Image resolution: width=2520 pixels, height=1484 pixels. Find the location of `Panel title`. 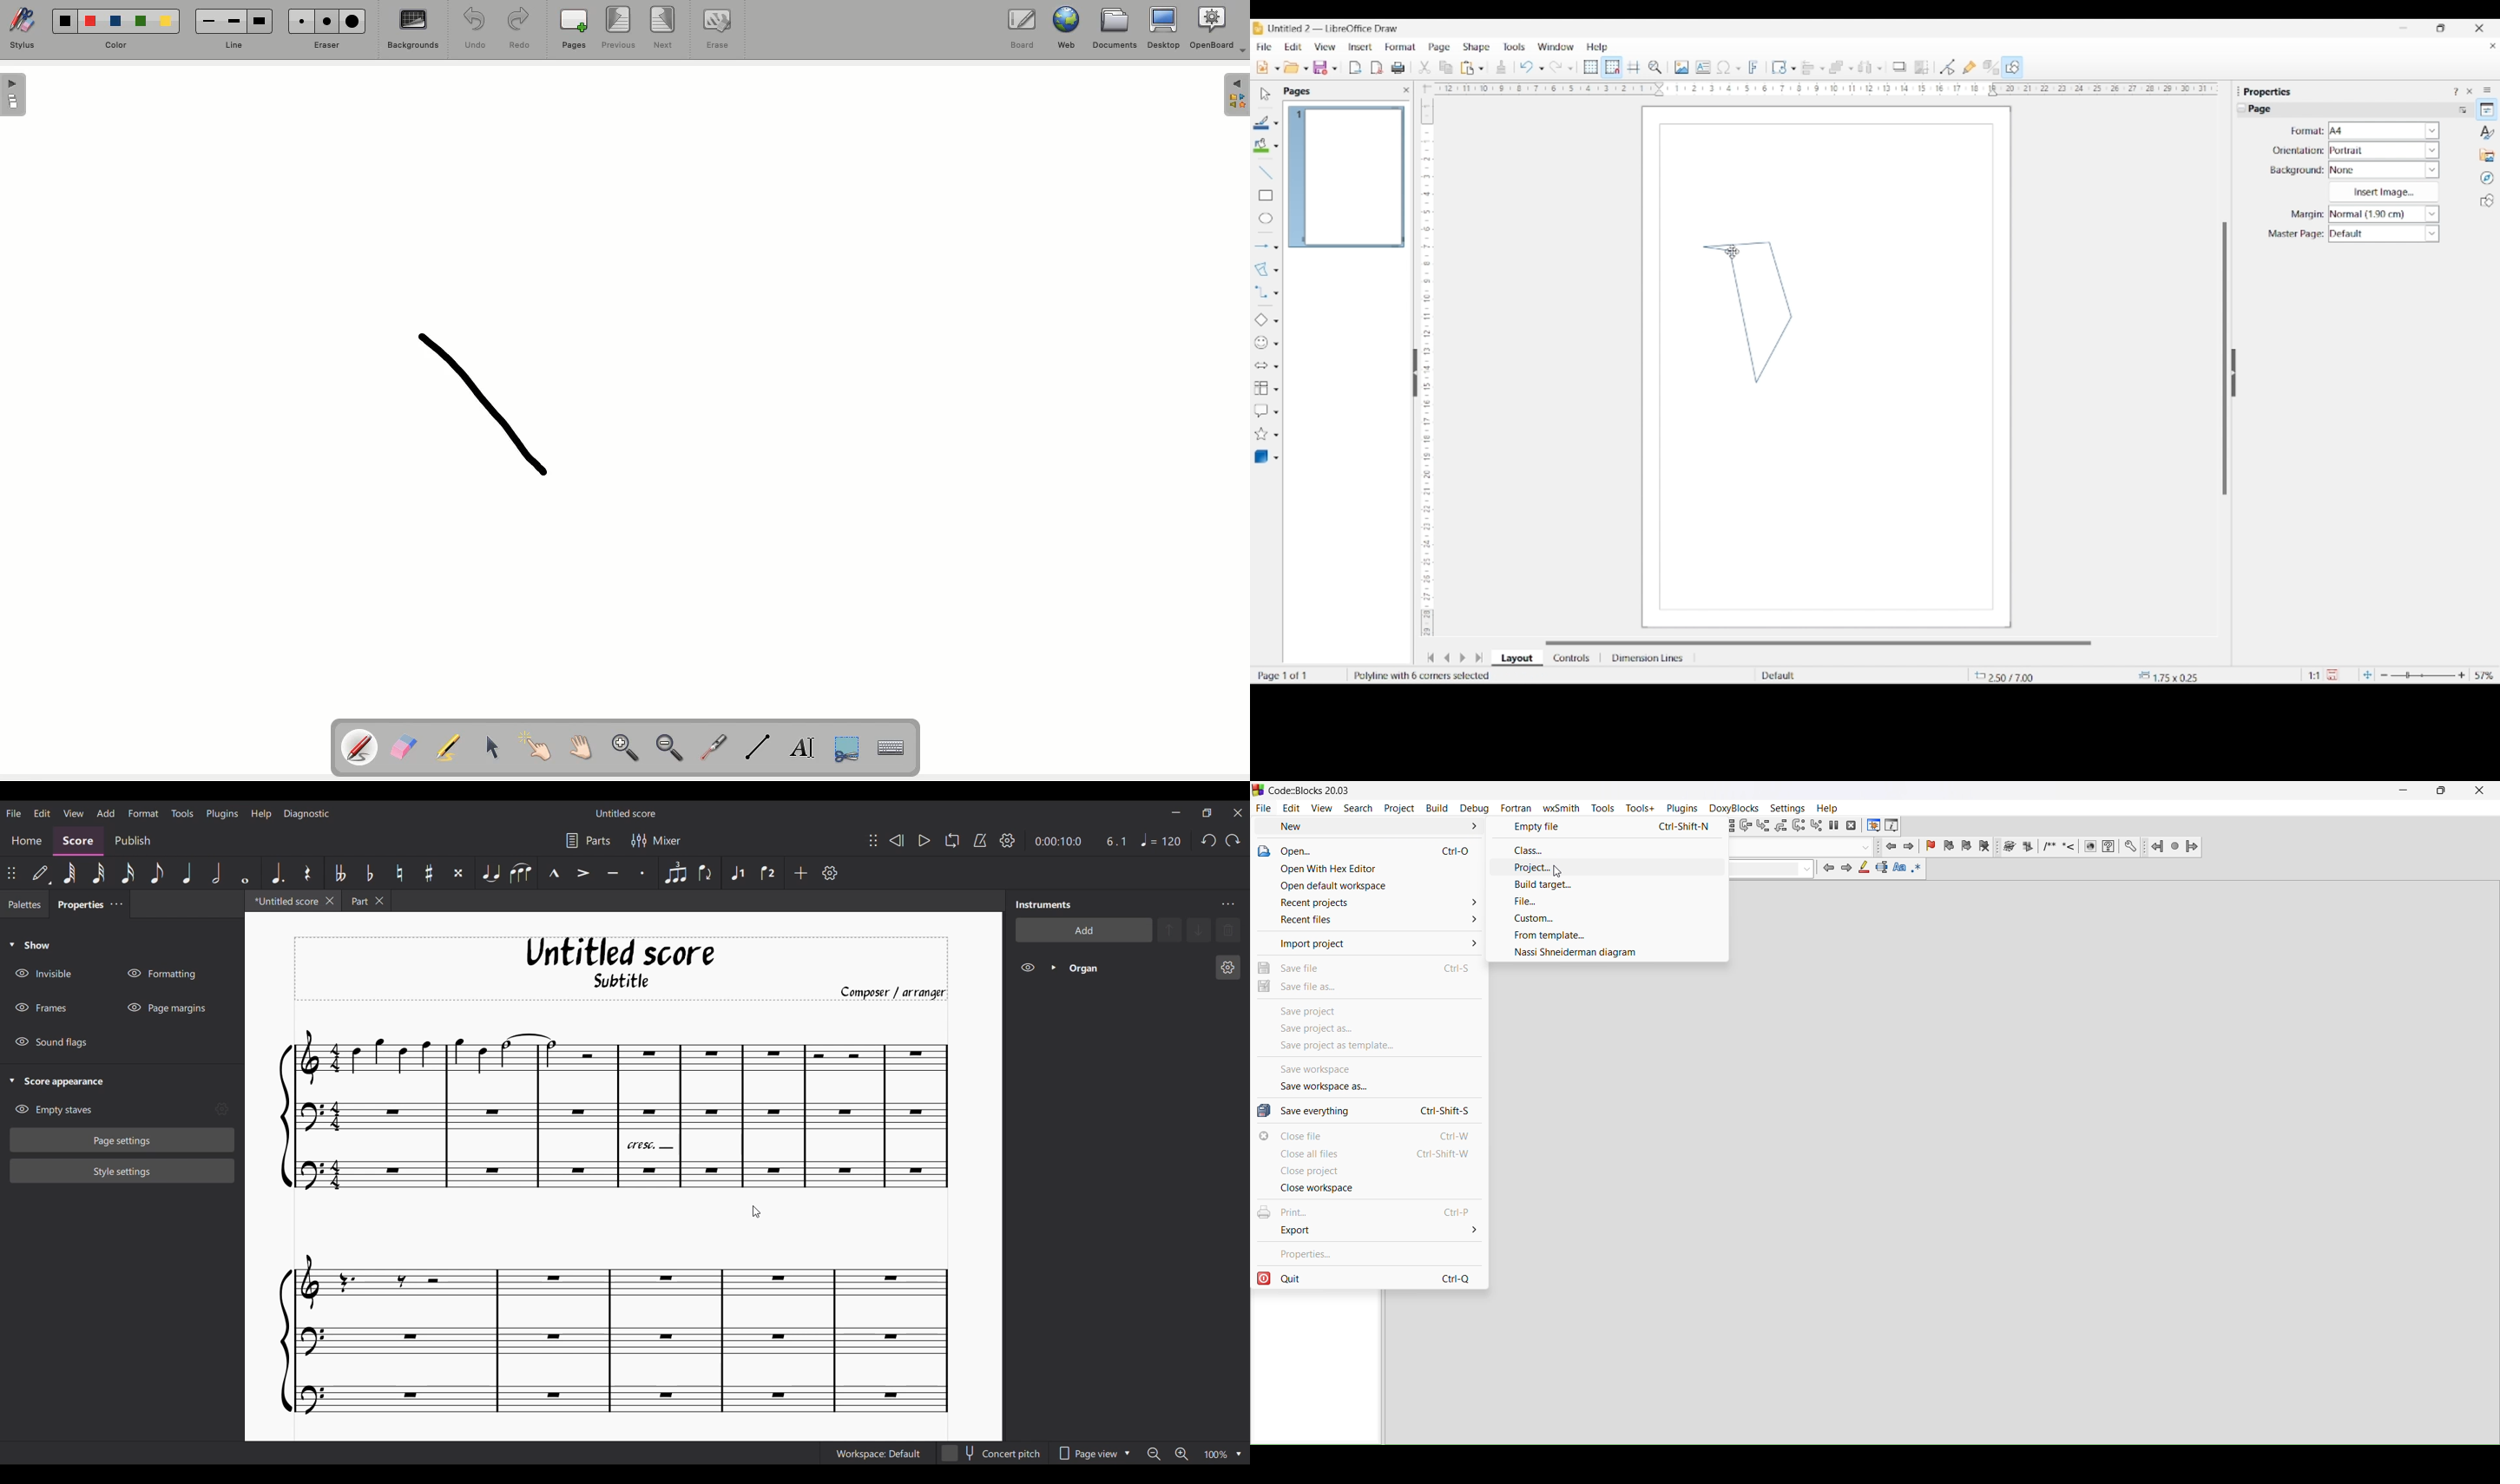

Panel title is located at coordinates (1044, 905).